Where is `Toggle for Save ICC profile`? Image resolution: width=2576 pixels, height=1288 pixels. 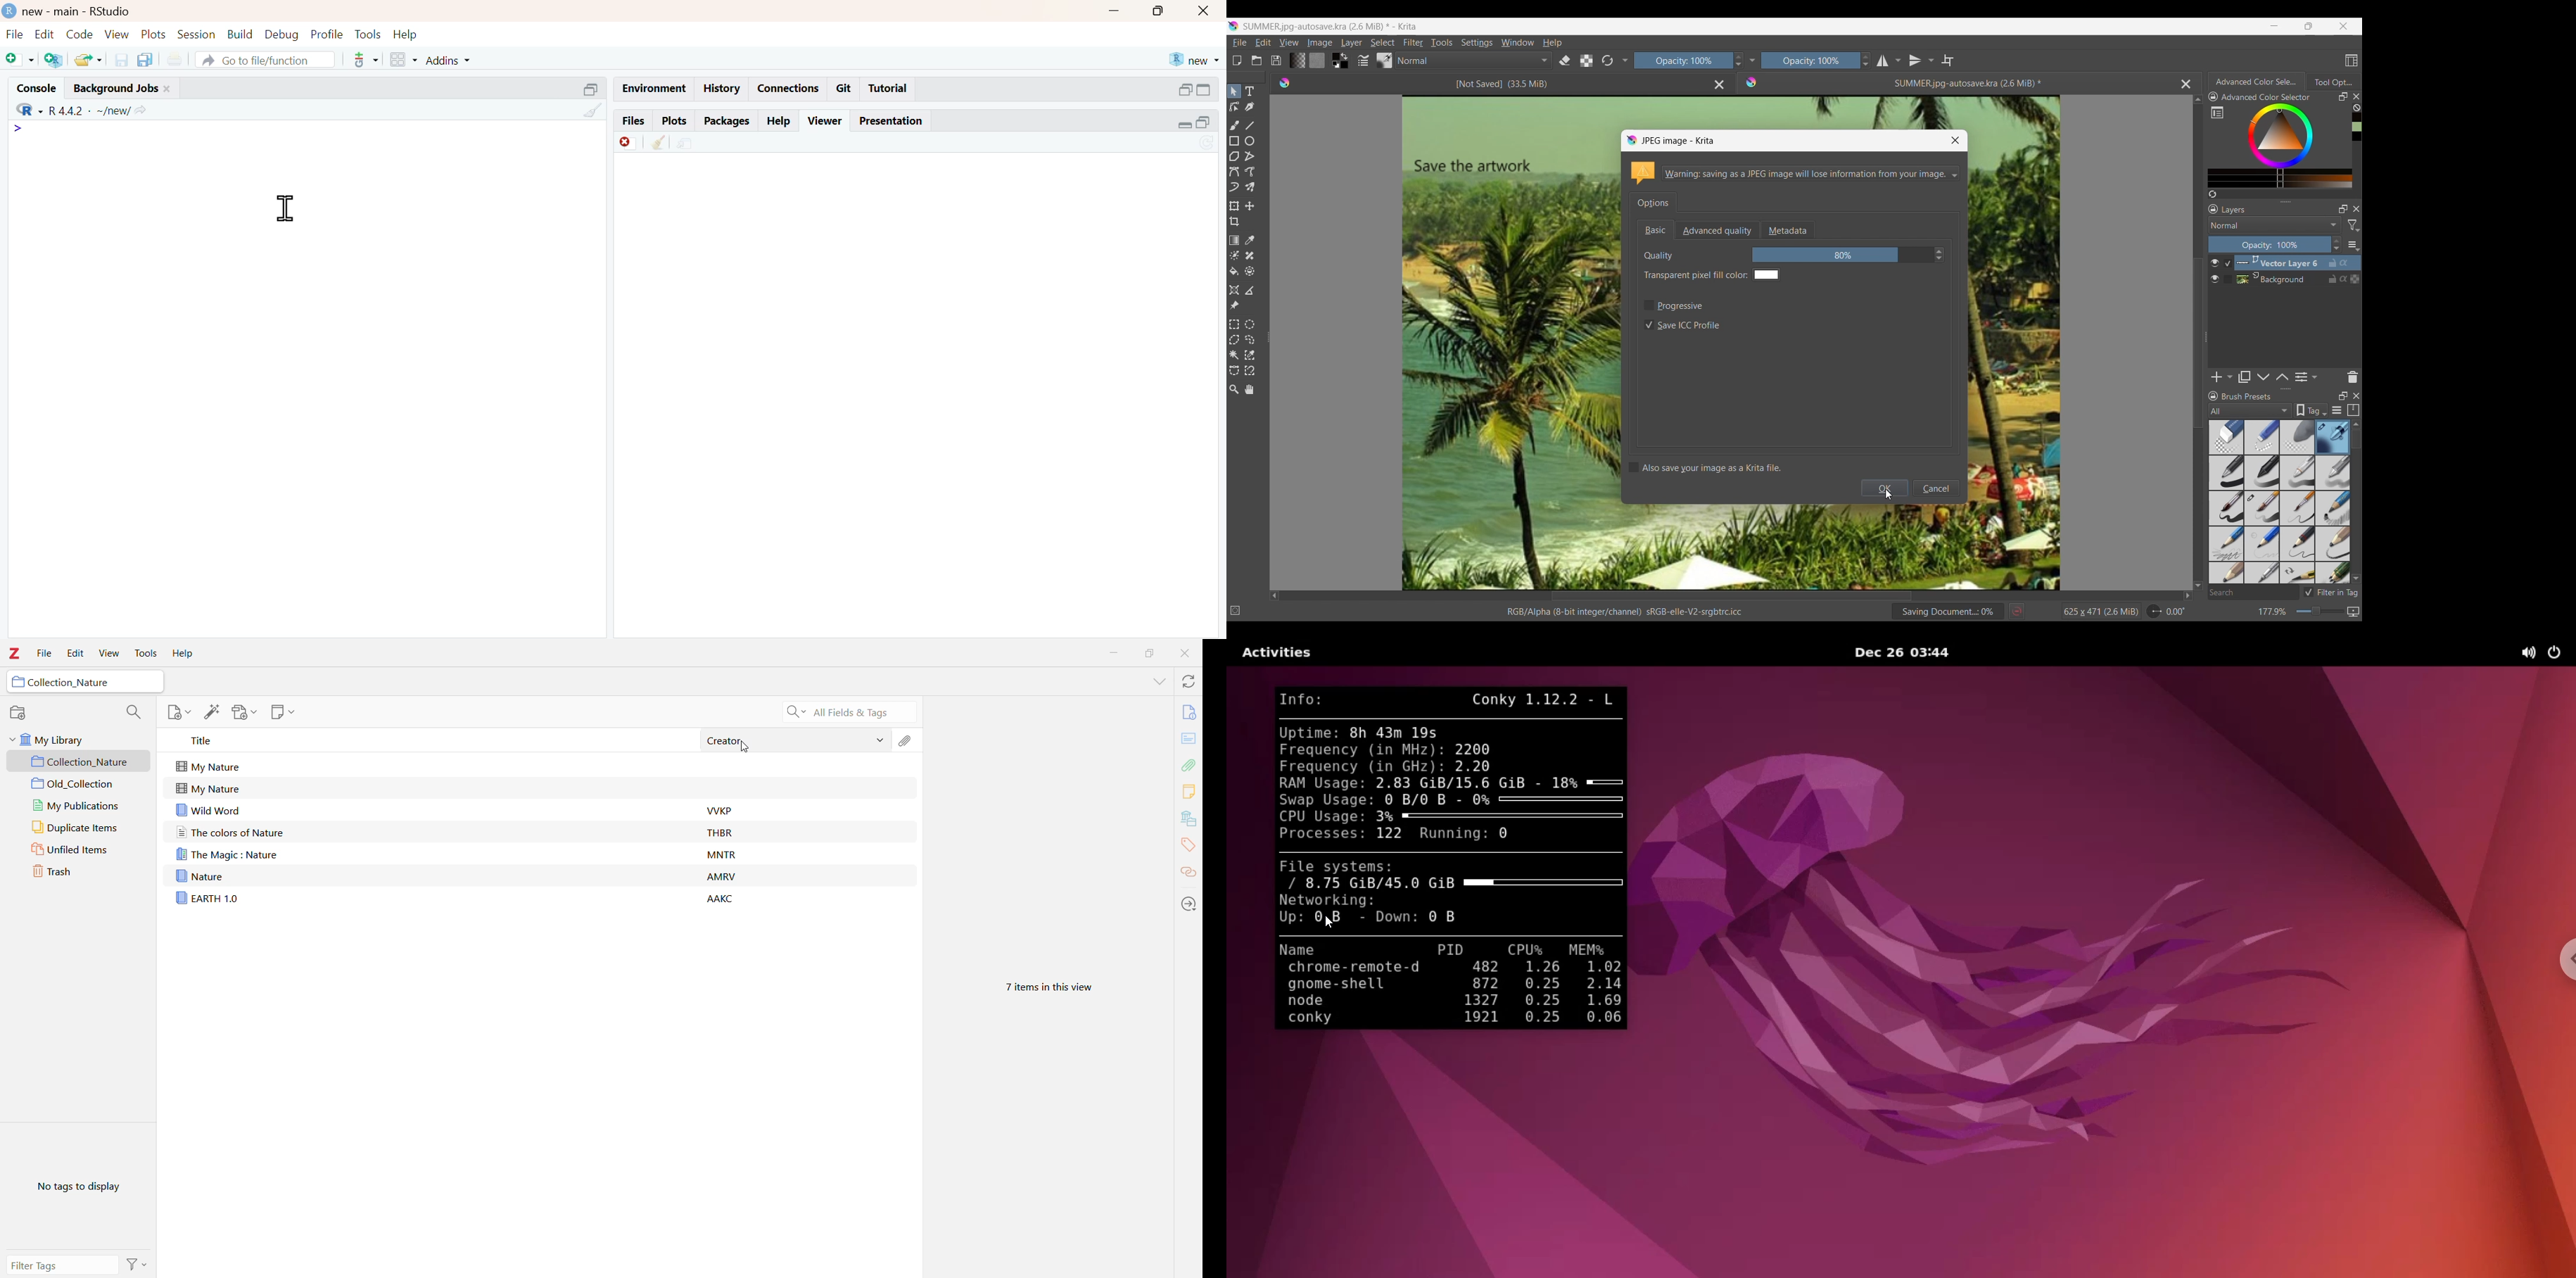
Toggle for Save ICC profile is located at coordinates (1682, 325).